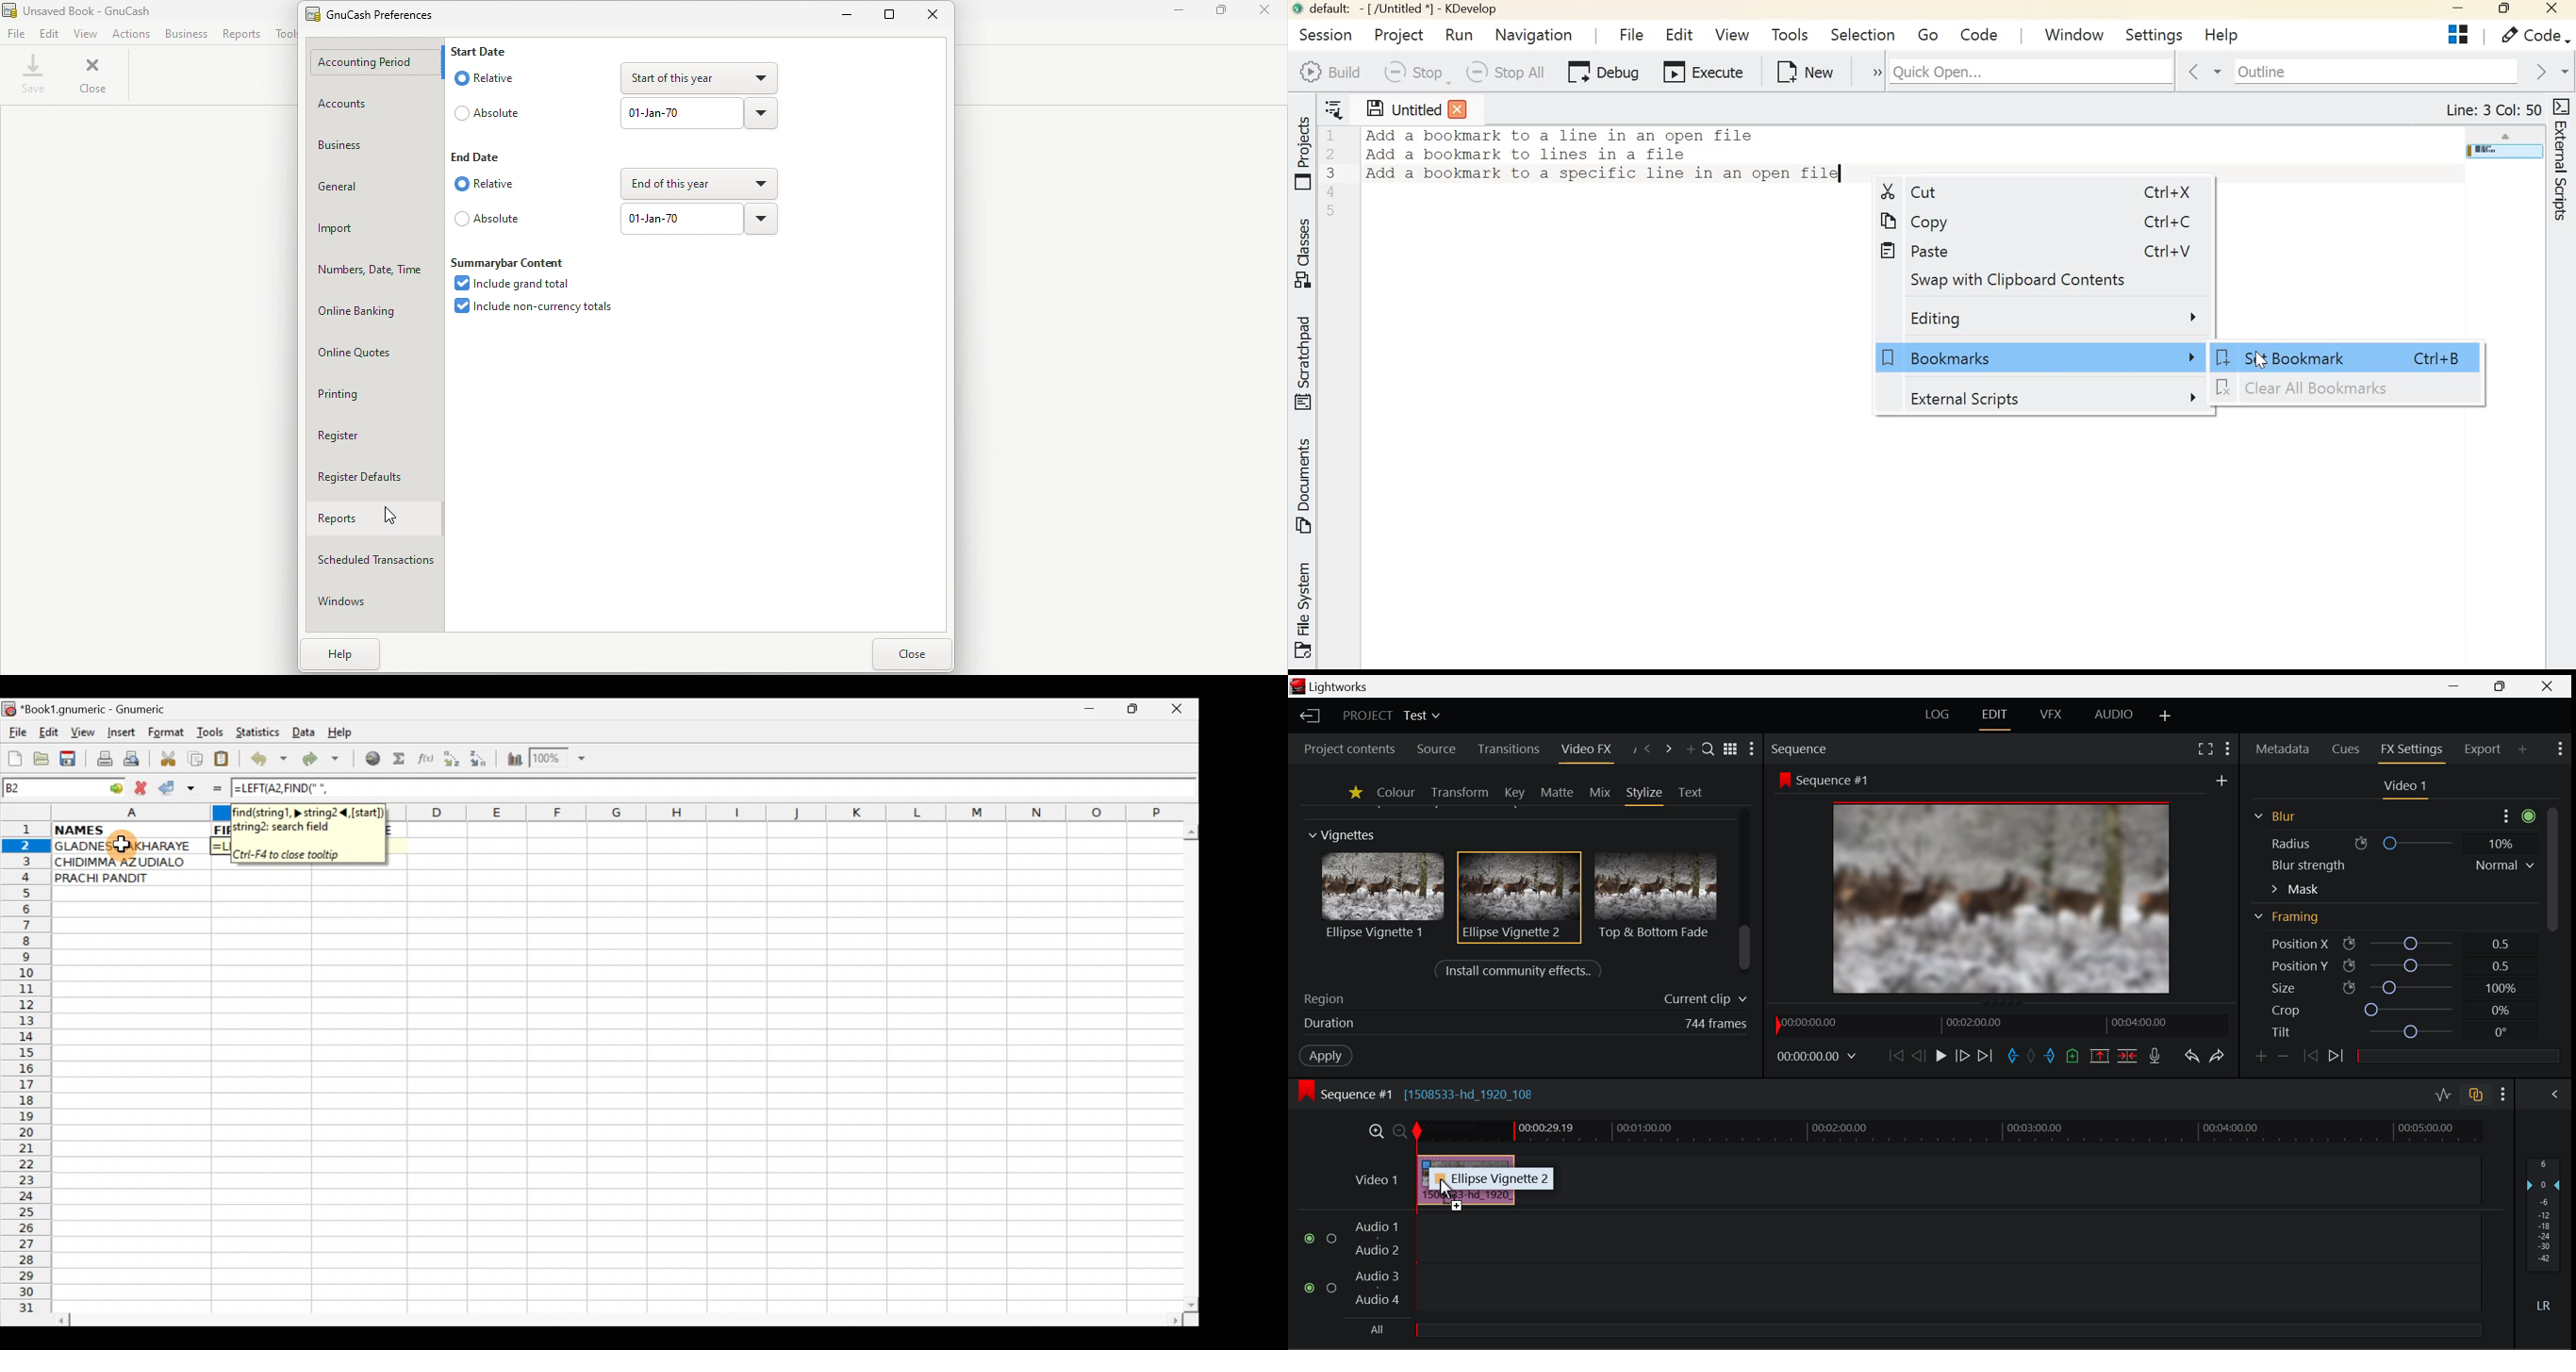  Describe the element at coordinates (1658, 894) in the screenshot. I see `Top & Bottom Fade` at that location.